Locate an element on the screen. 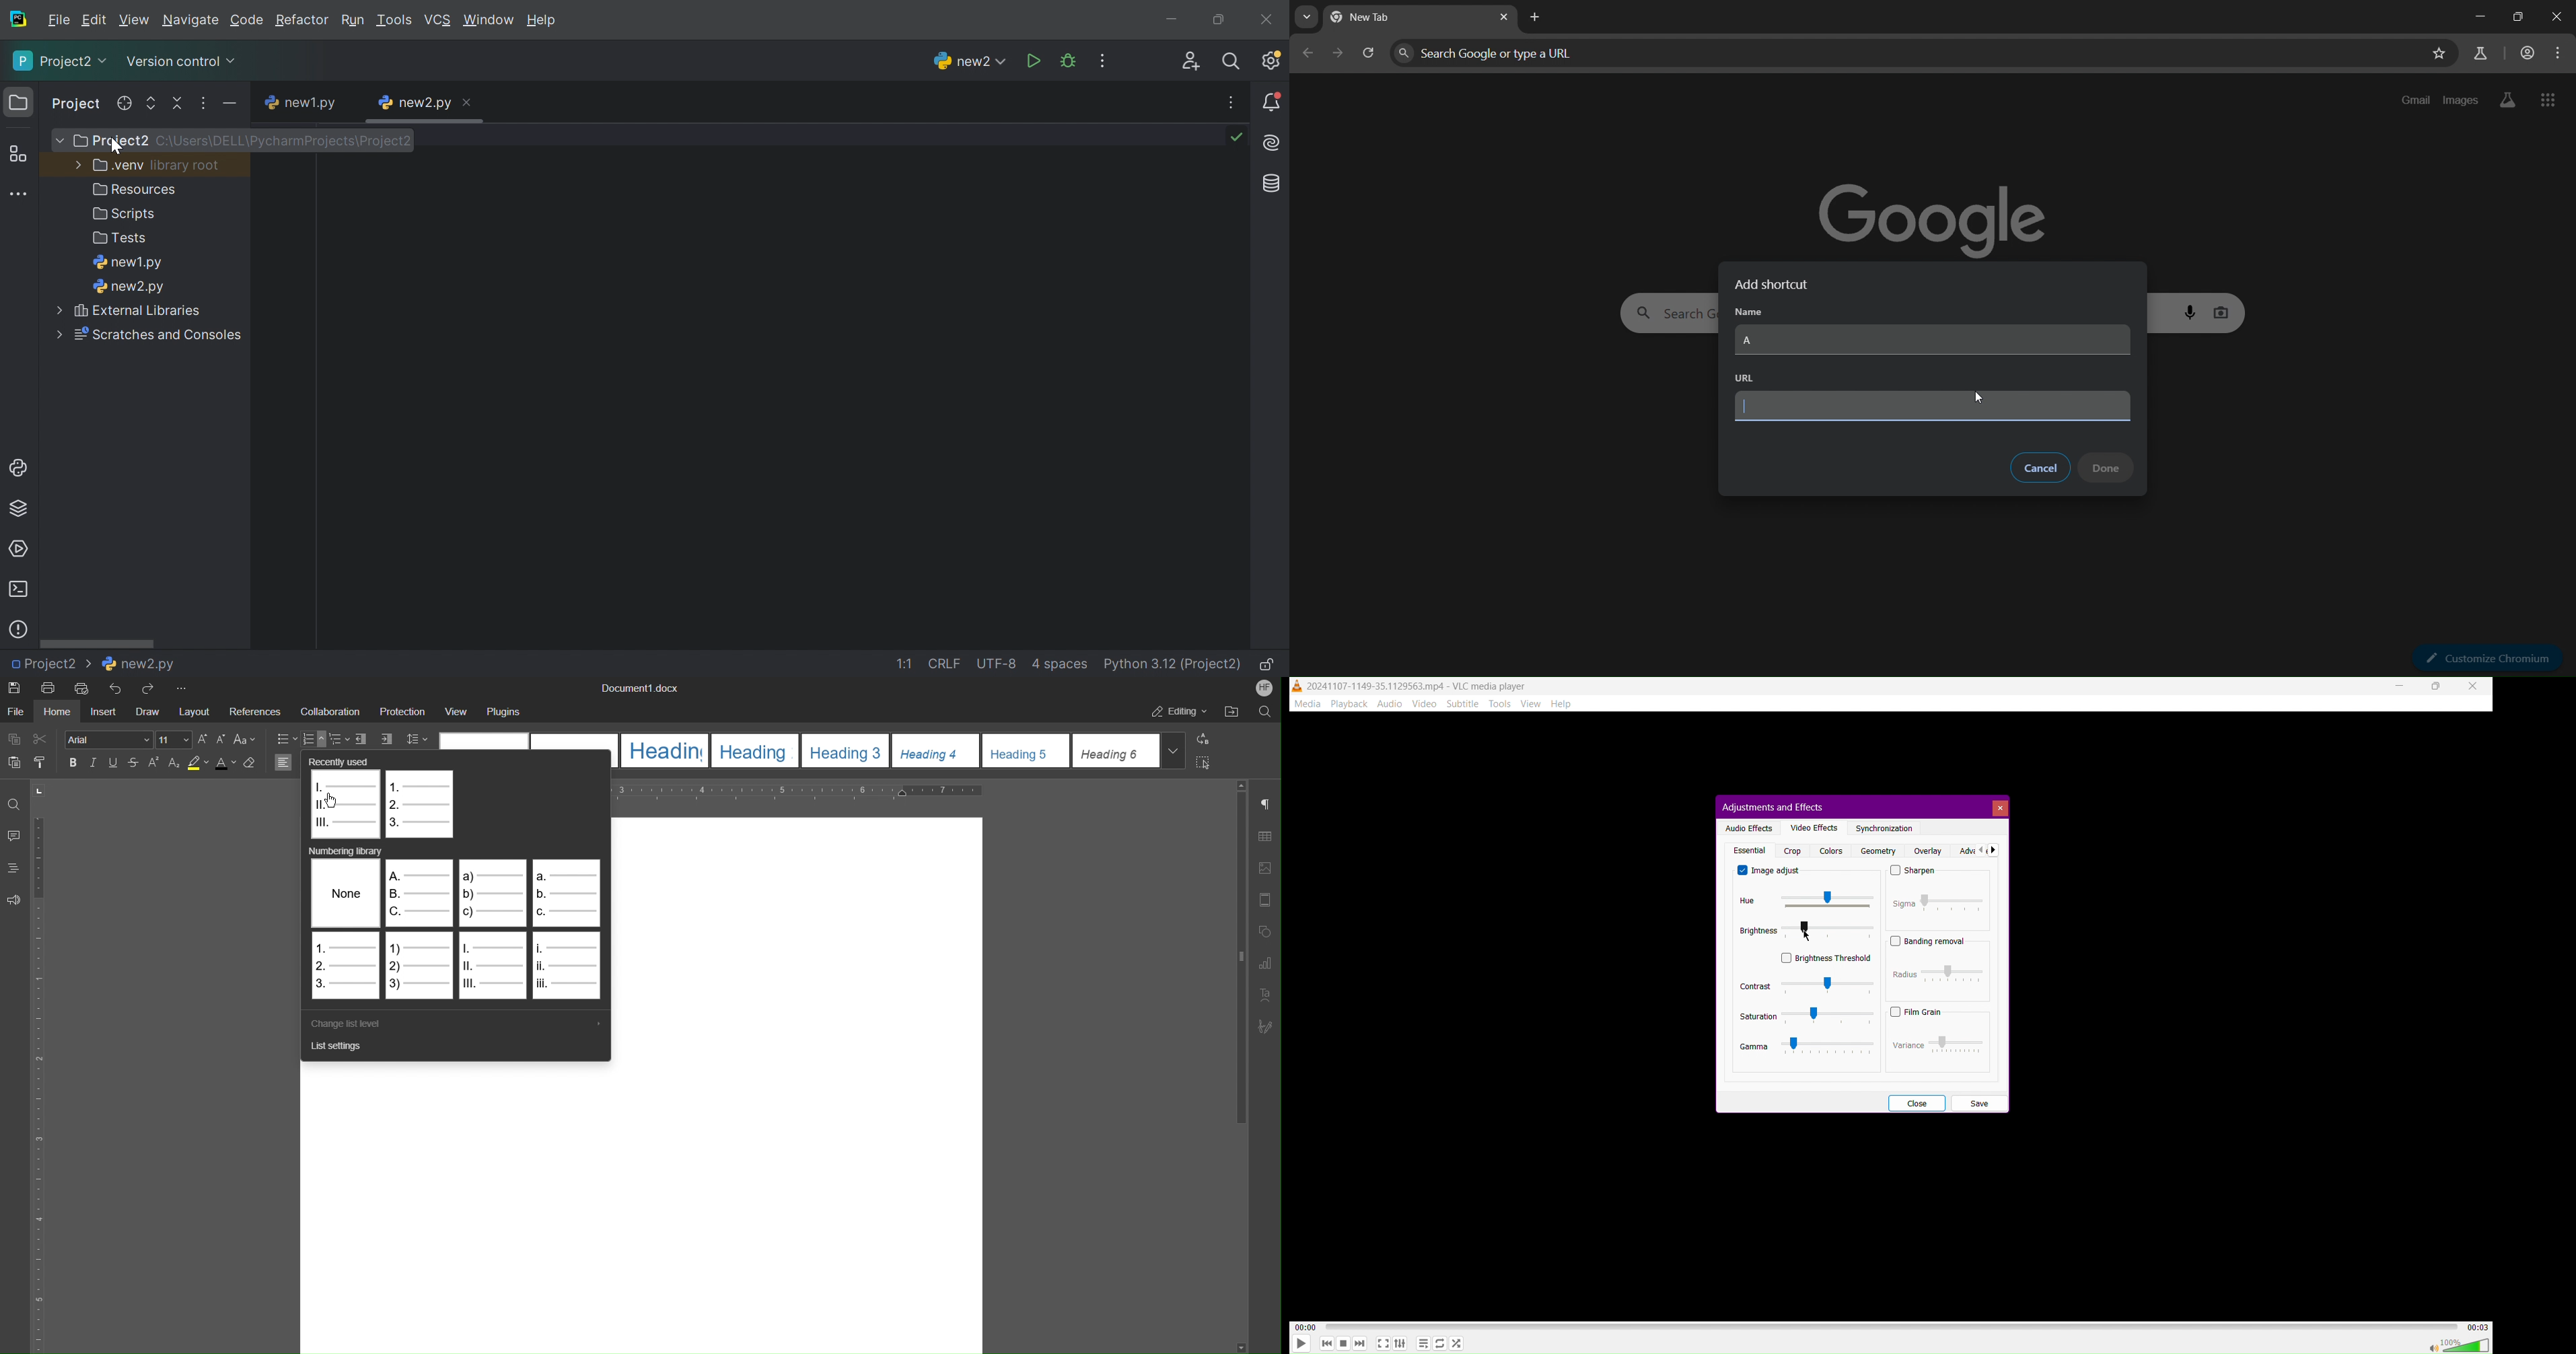 This screenshot has width=2576, height=1372. Crop is located at coordinates (1793, 851).